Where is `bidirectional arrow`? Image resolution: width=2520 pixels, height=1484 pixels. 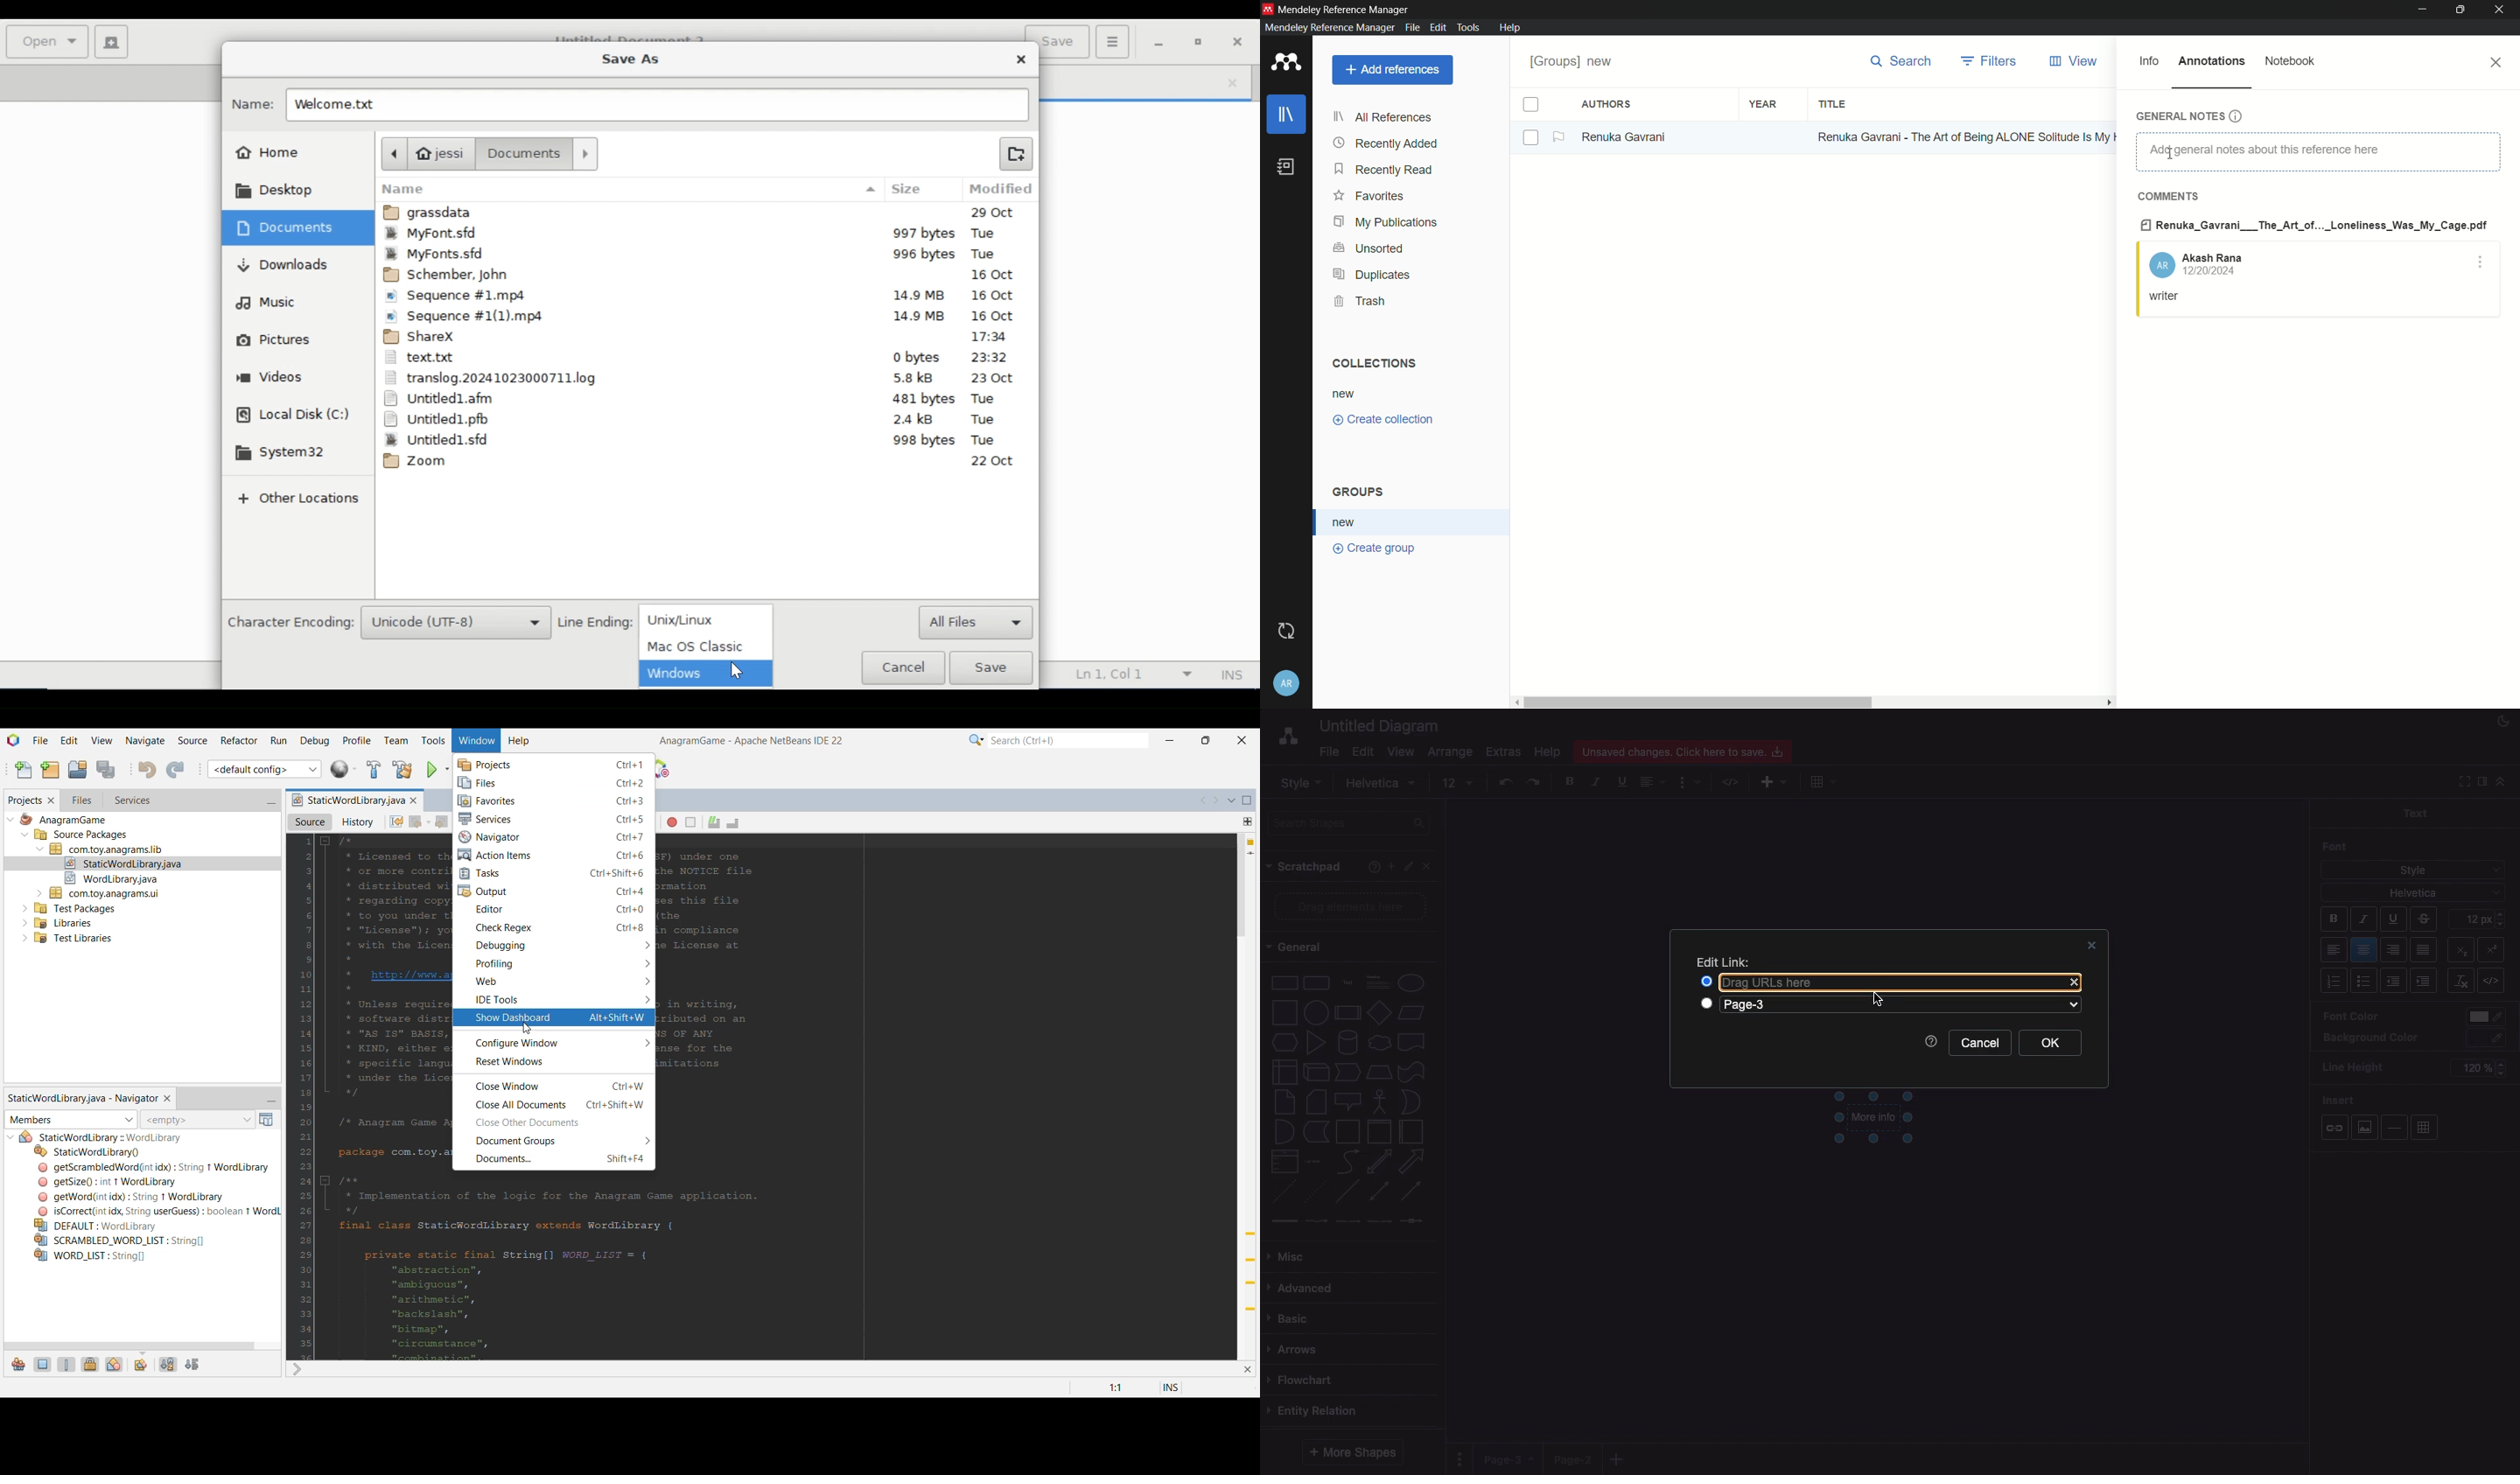
bidirectional arrow is located at coordinates (1378, 1162).